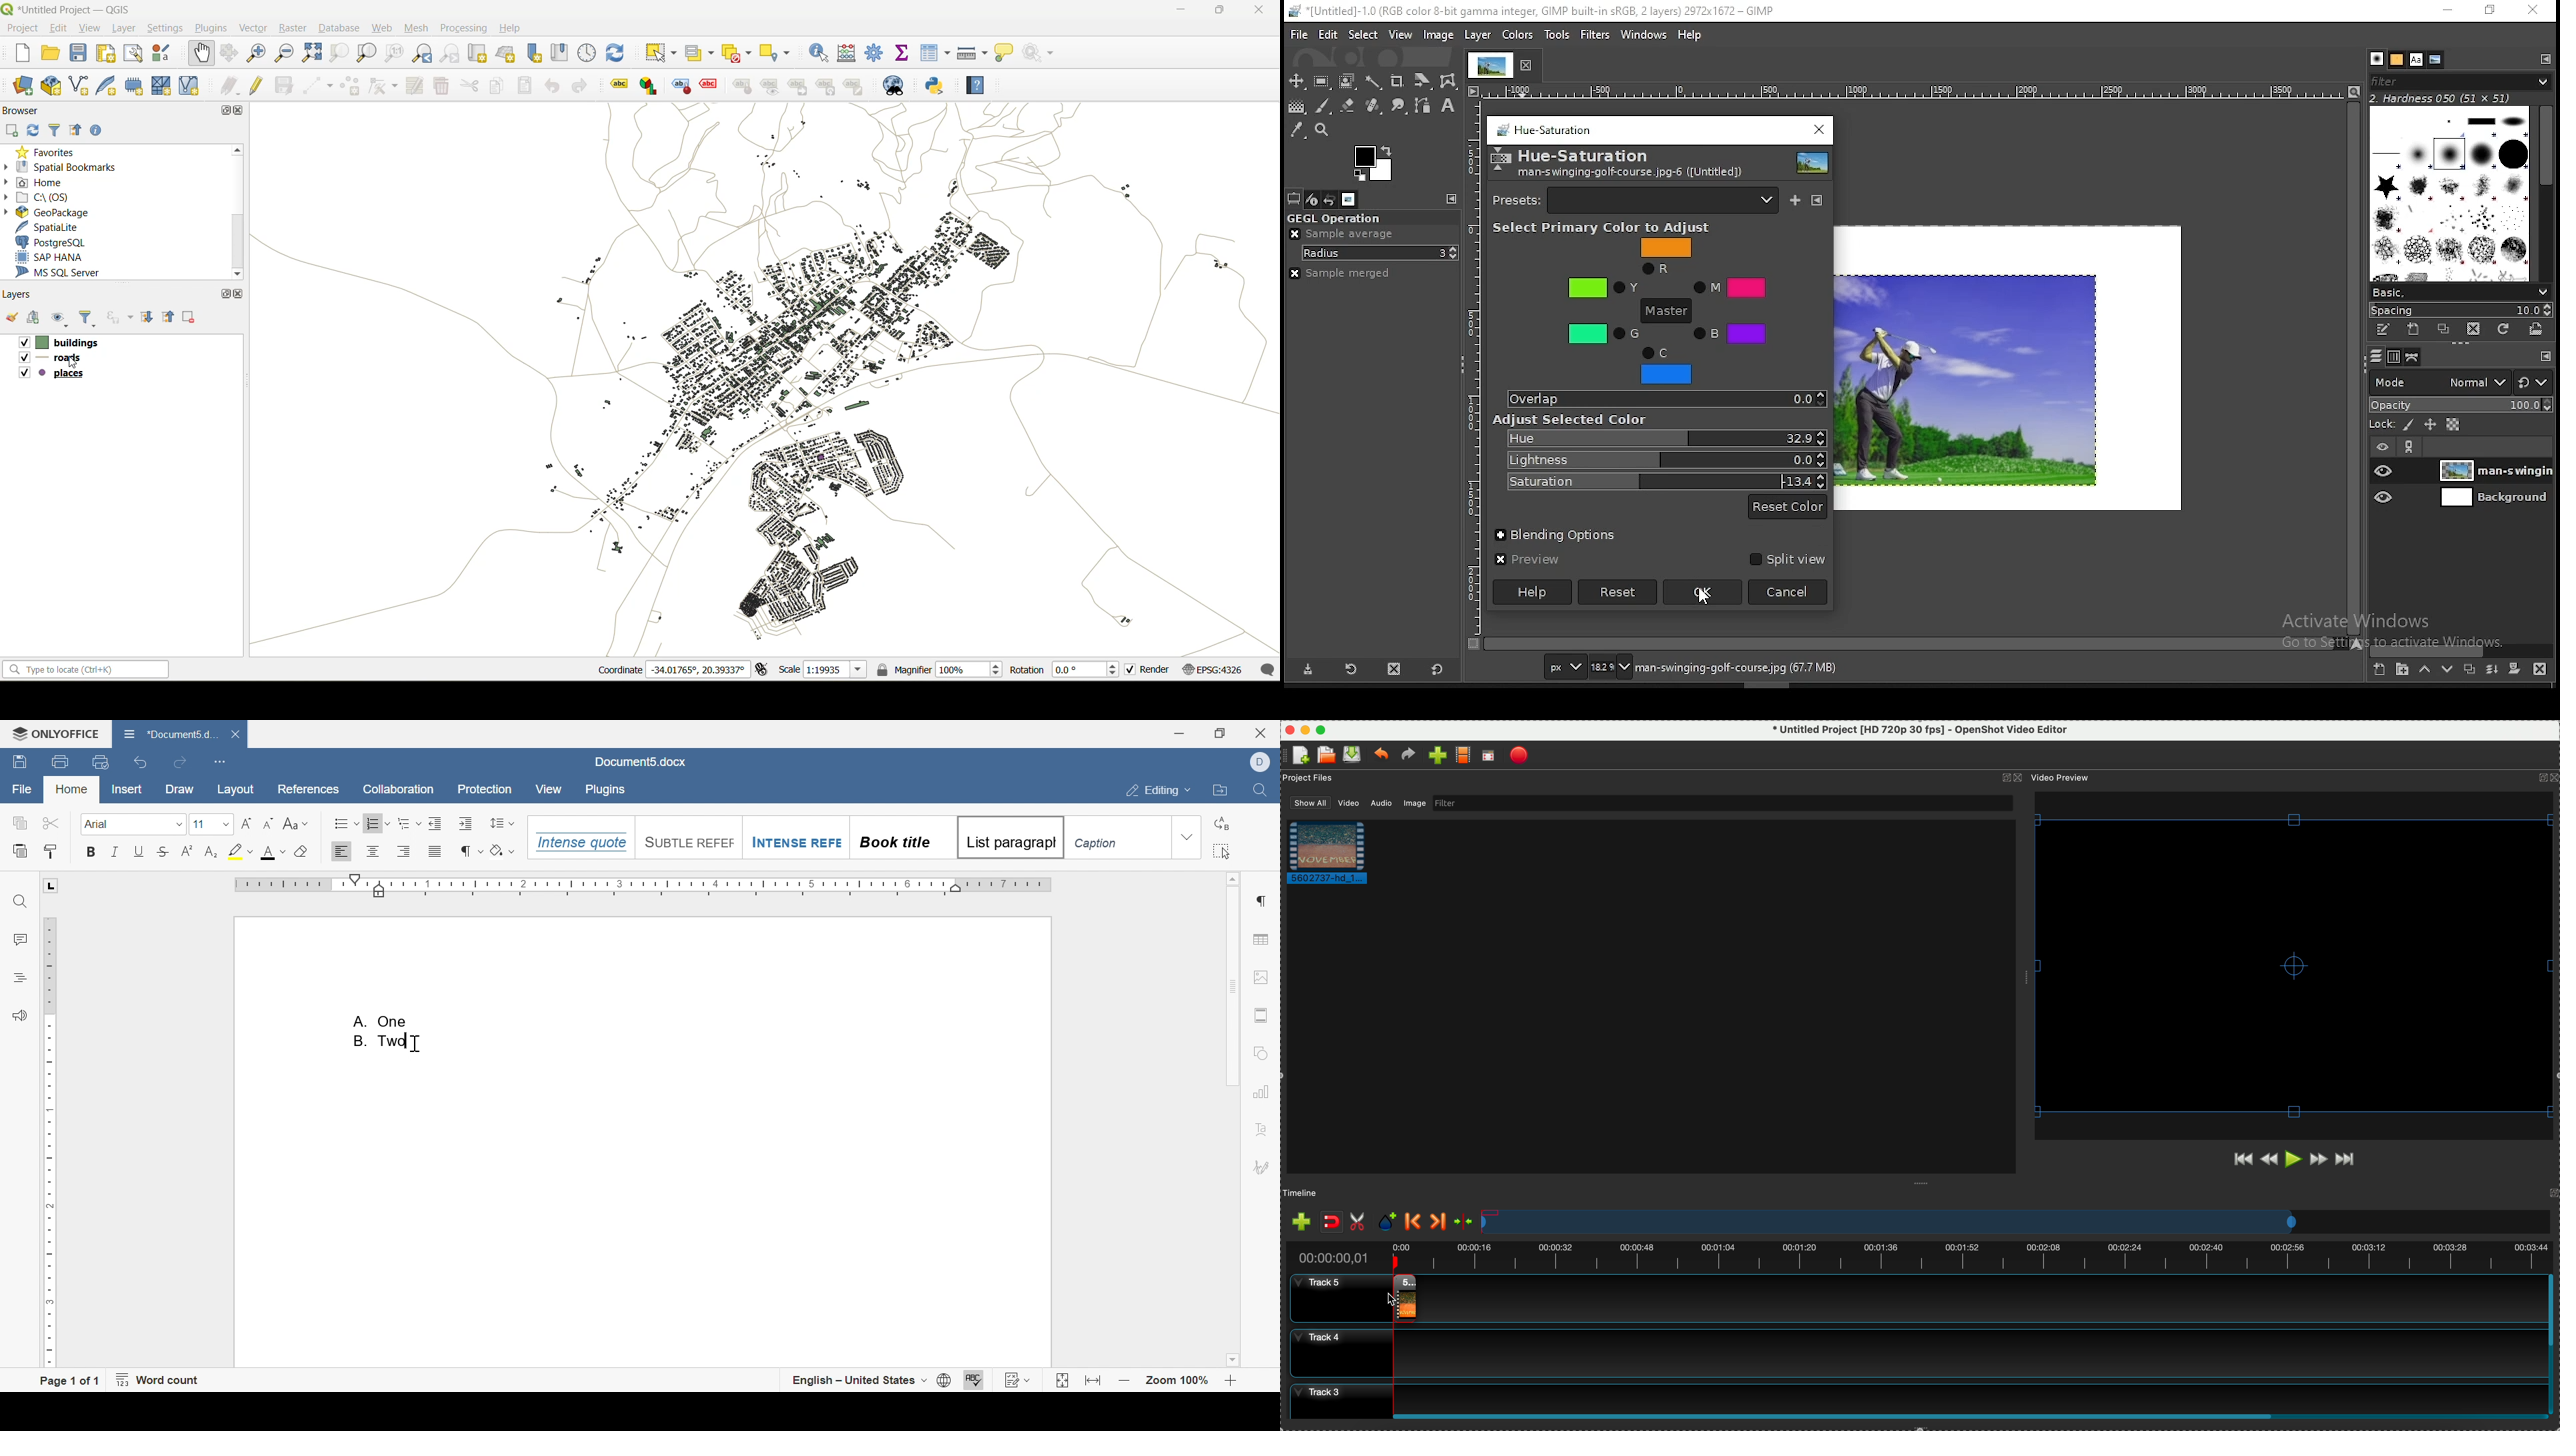  Describe the element at coordinates (439, 85) in the screenshot. I see `delete` at that location.